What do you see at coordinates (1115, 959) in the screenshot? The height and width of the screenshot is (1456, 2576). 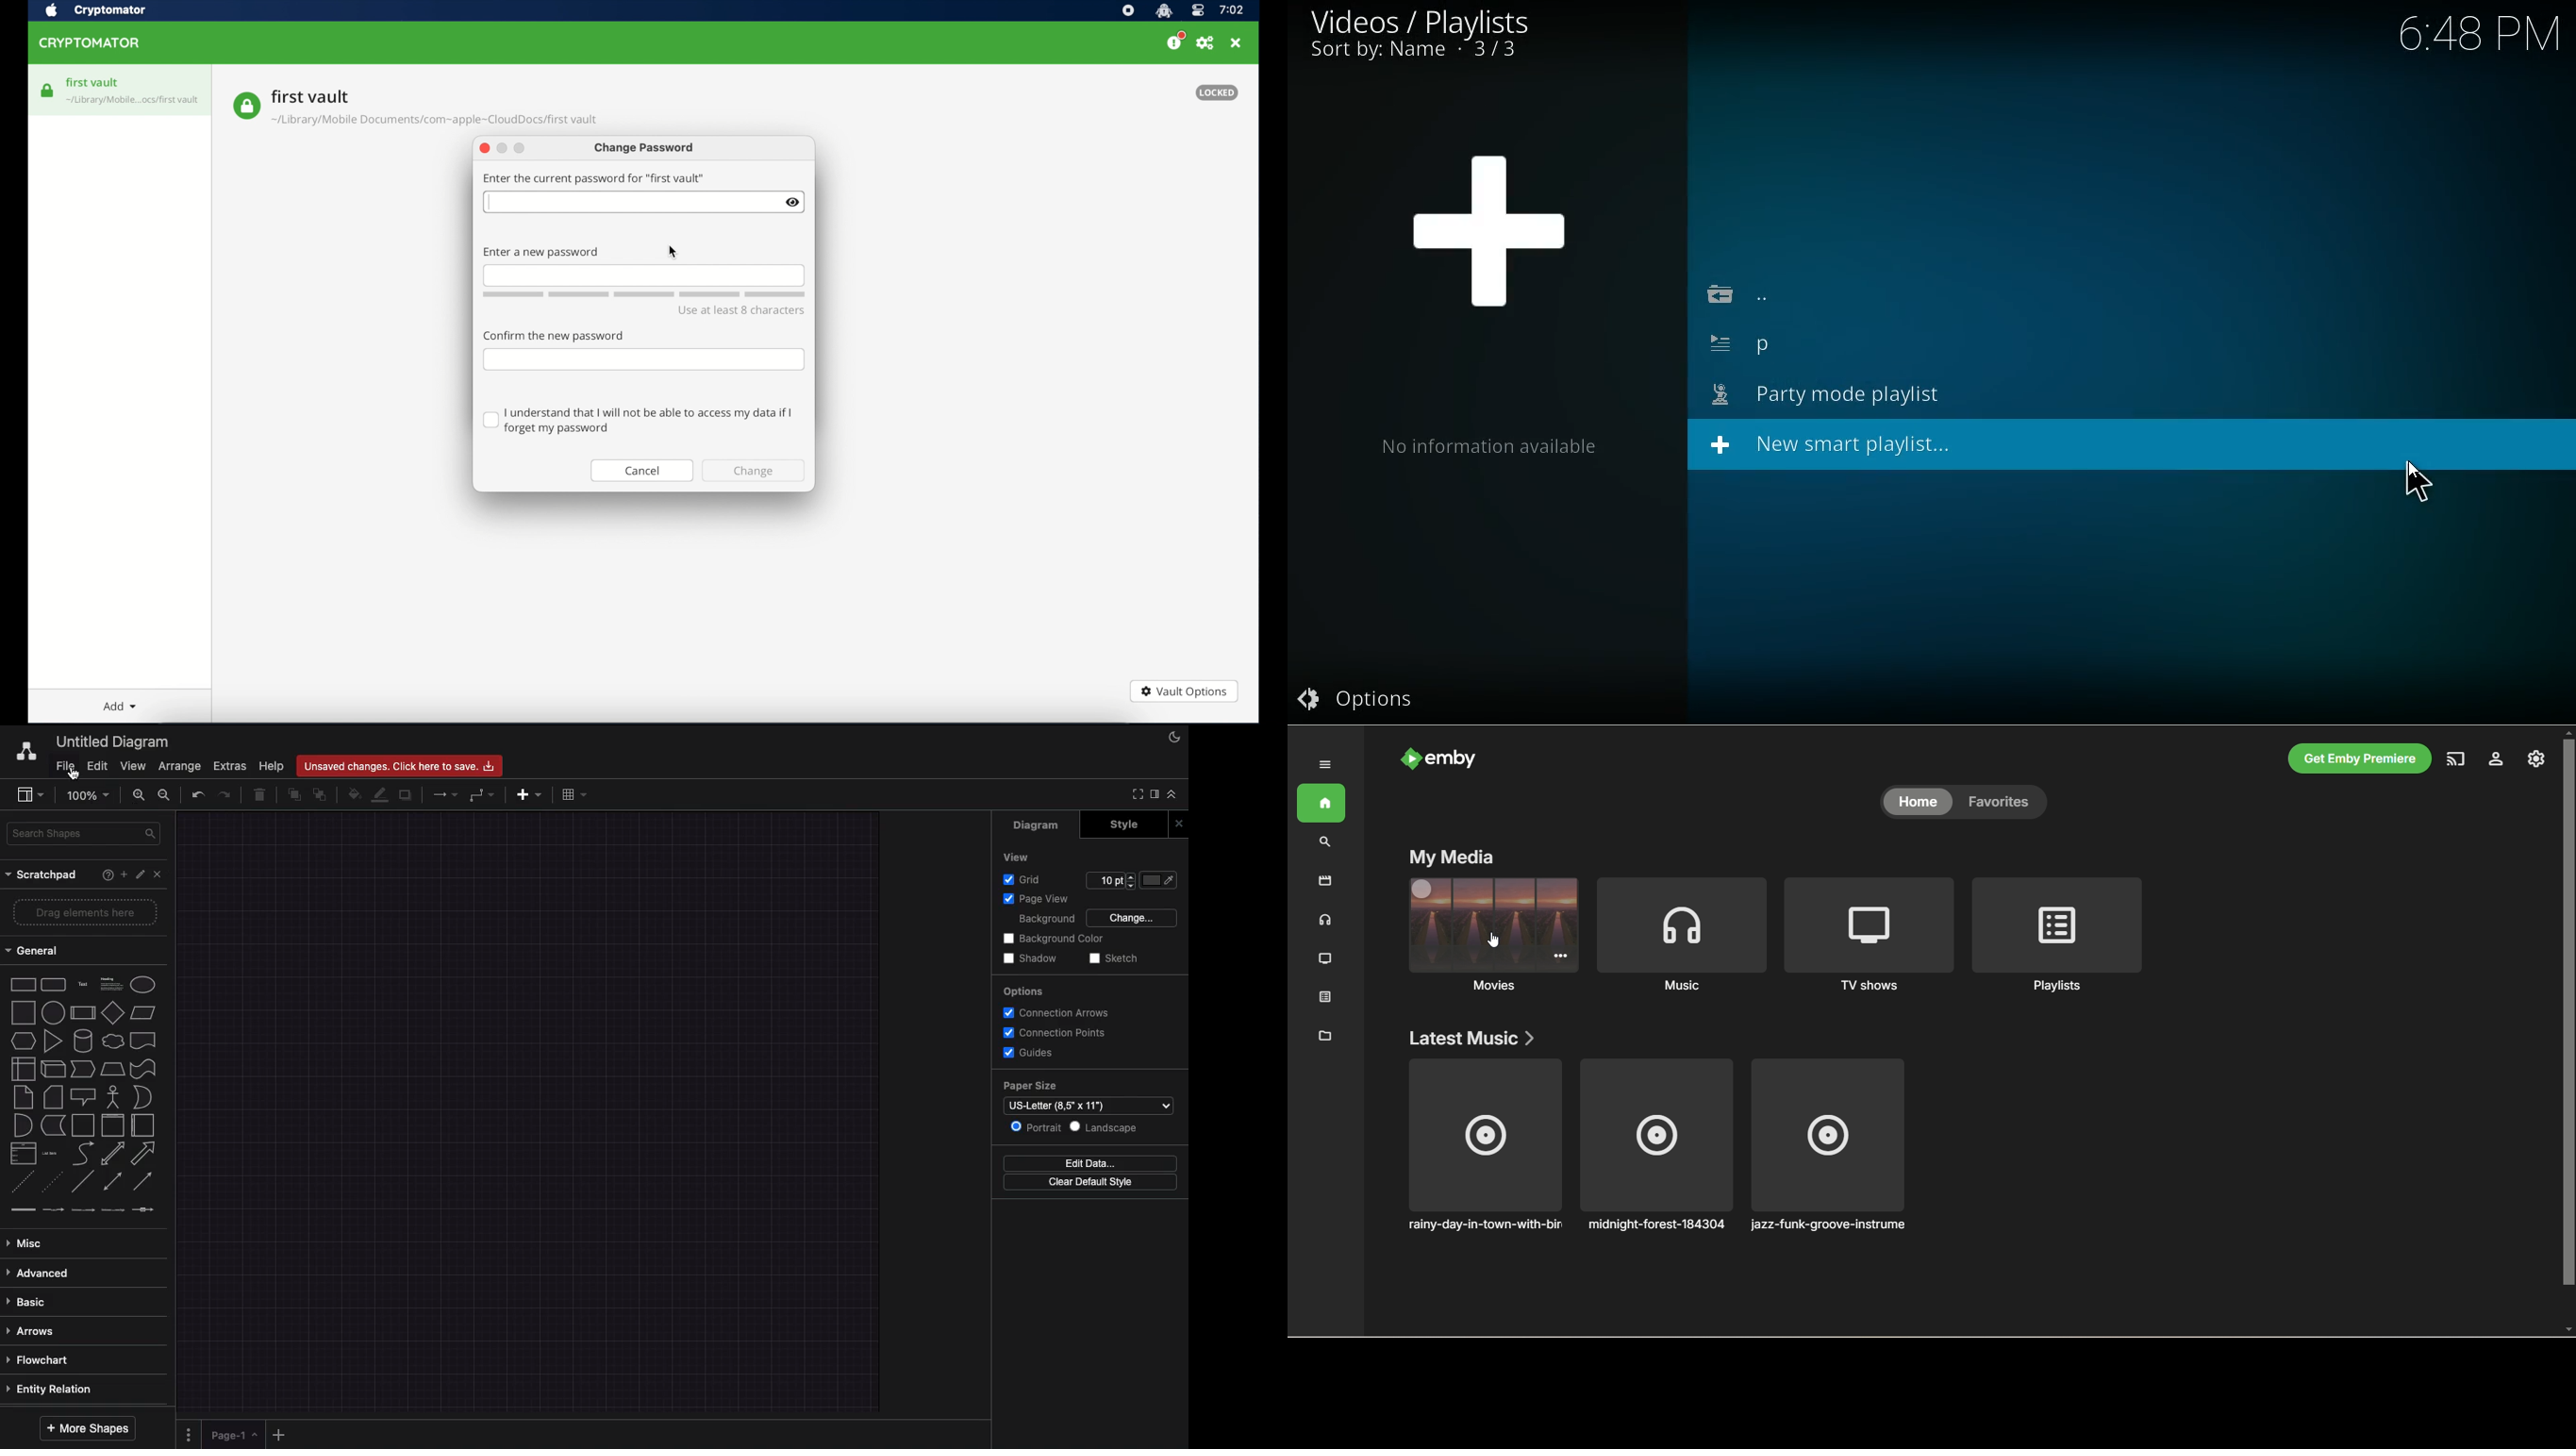 I see `Sketch ` at bounding box center [1115, 959].